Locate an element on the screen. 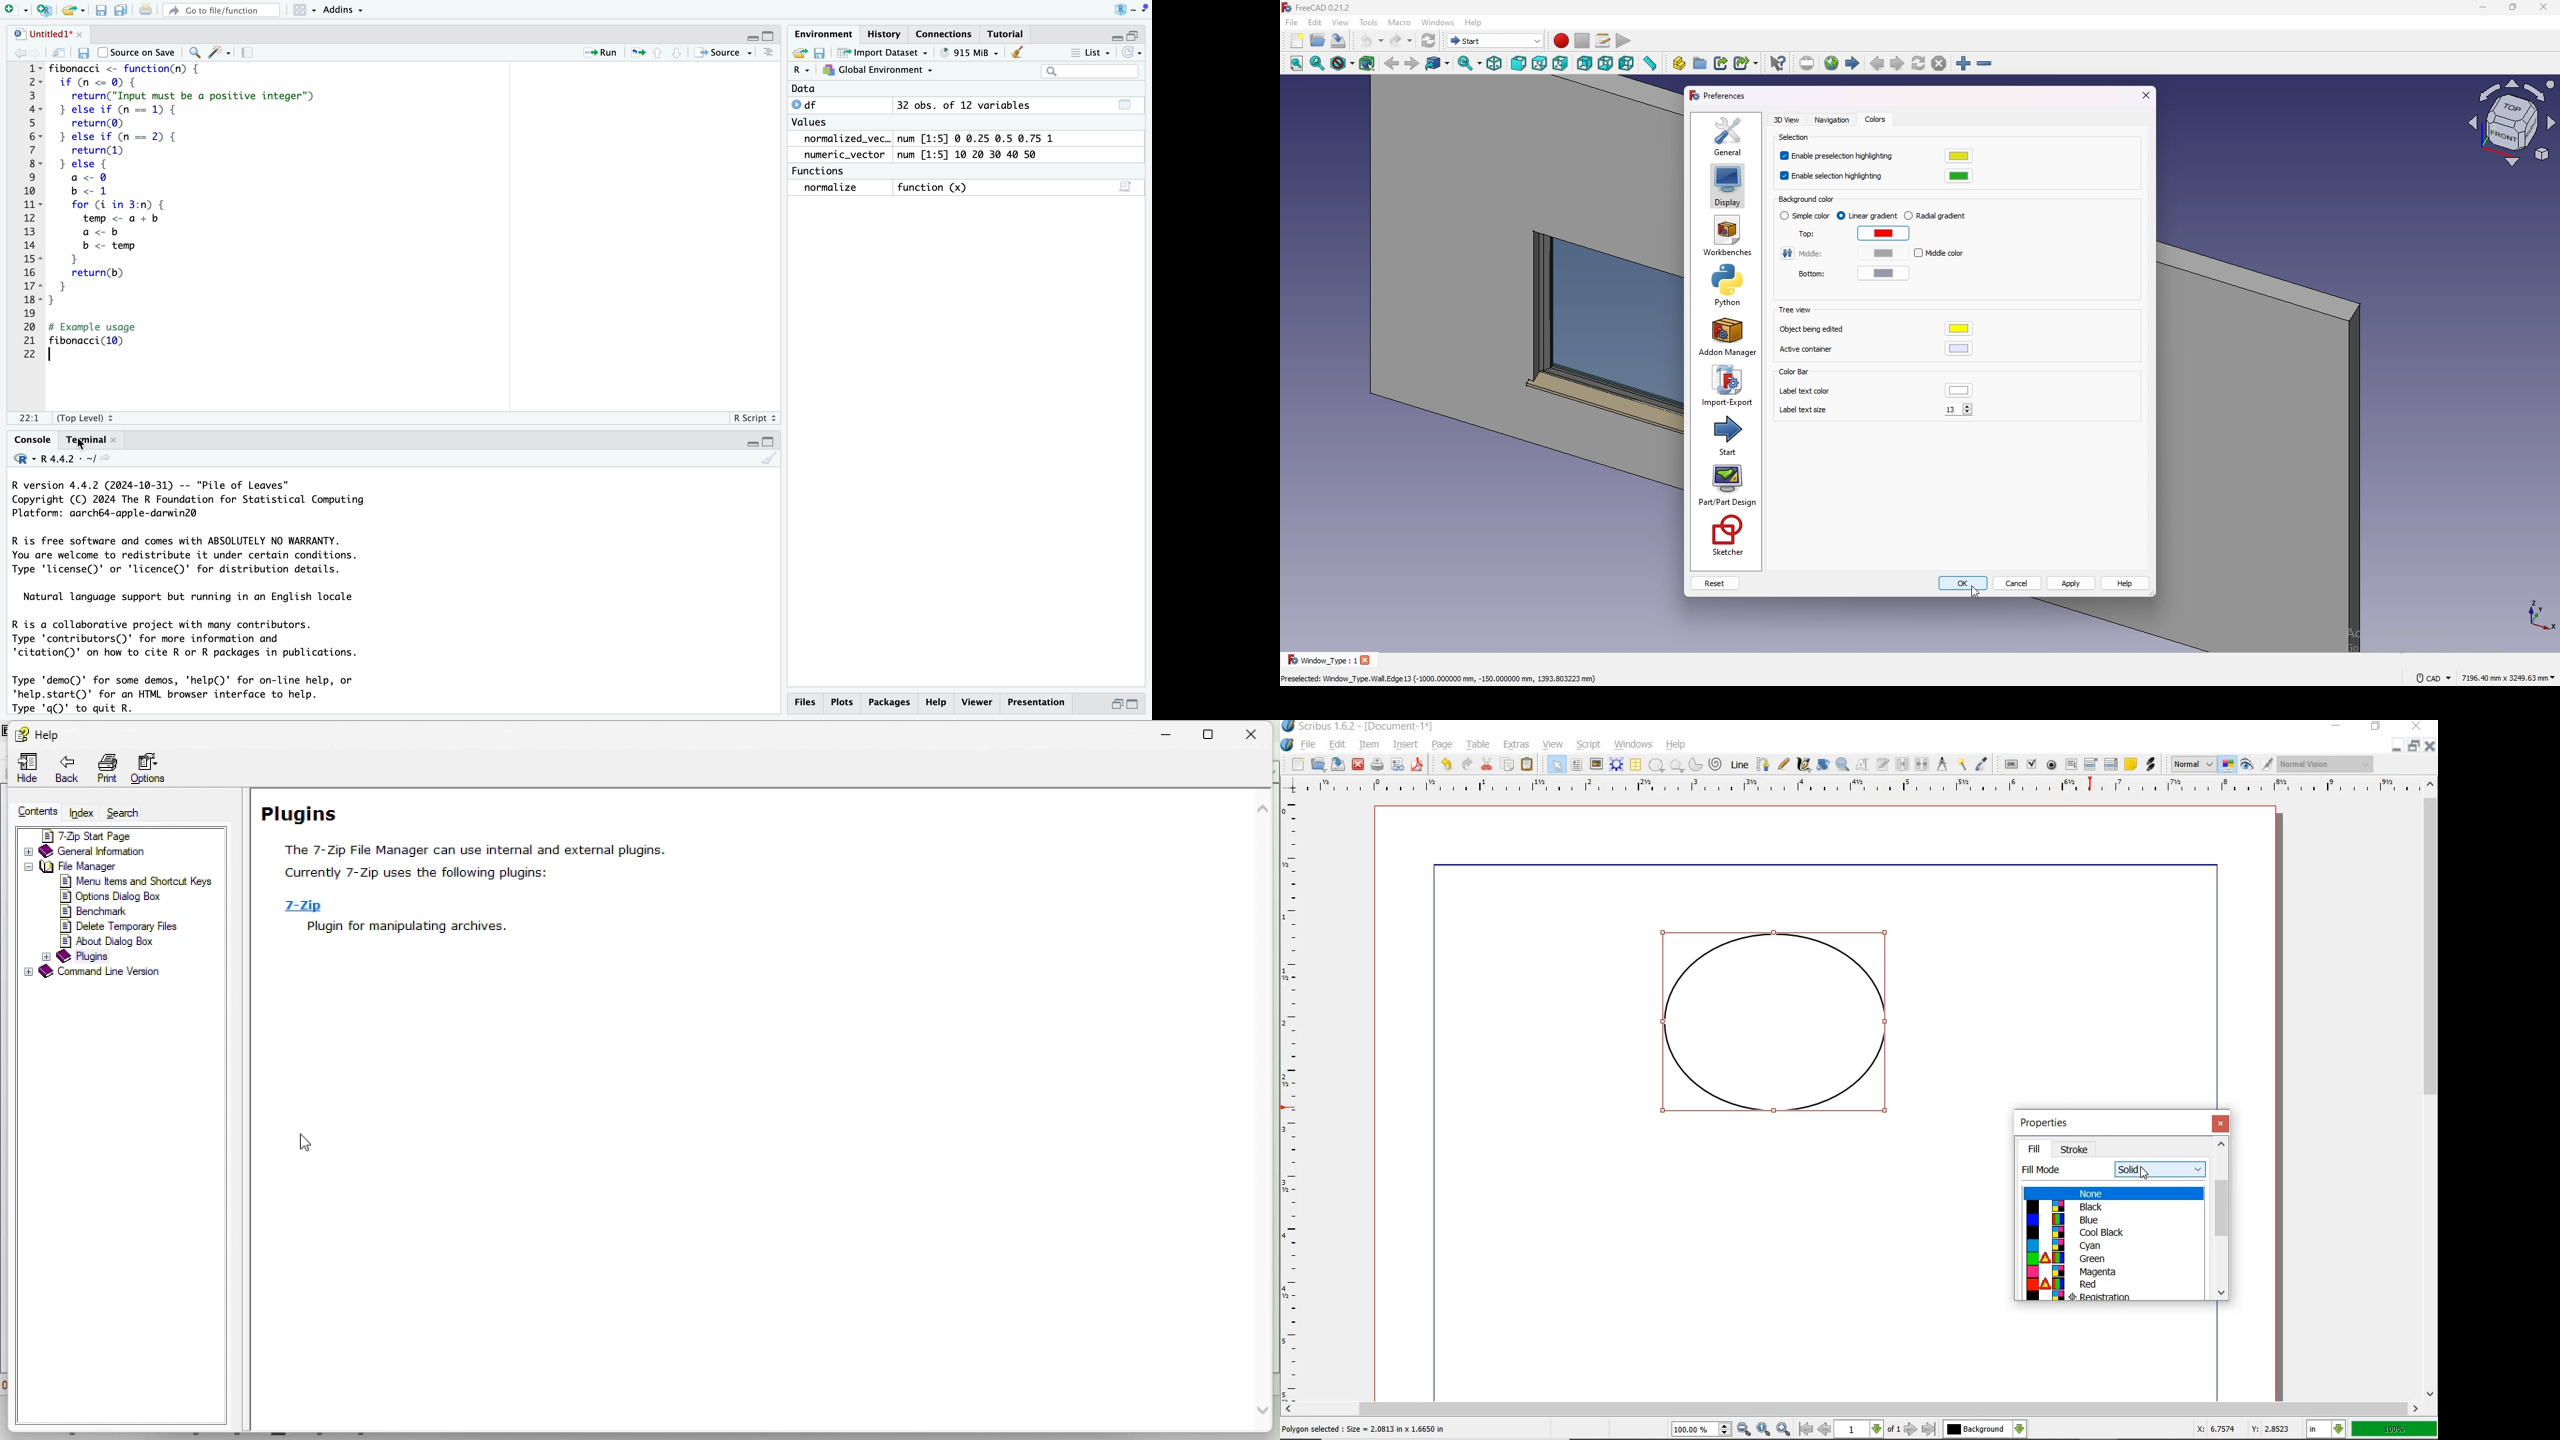 This screenshot has width=2576, height=1456. date is located at coordinates (810, 88).